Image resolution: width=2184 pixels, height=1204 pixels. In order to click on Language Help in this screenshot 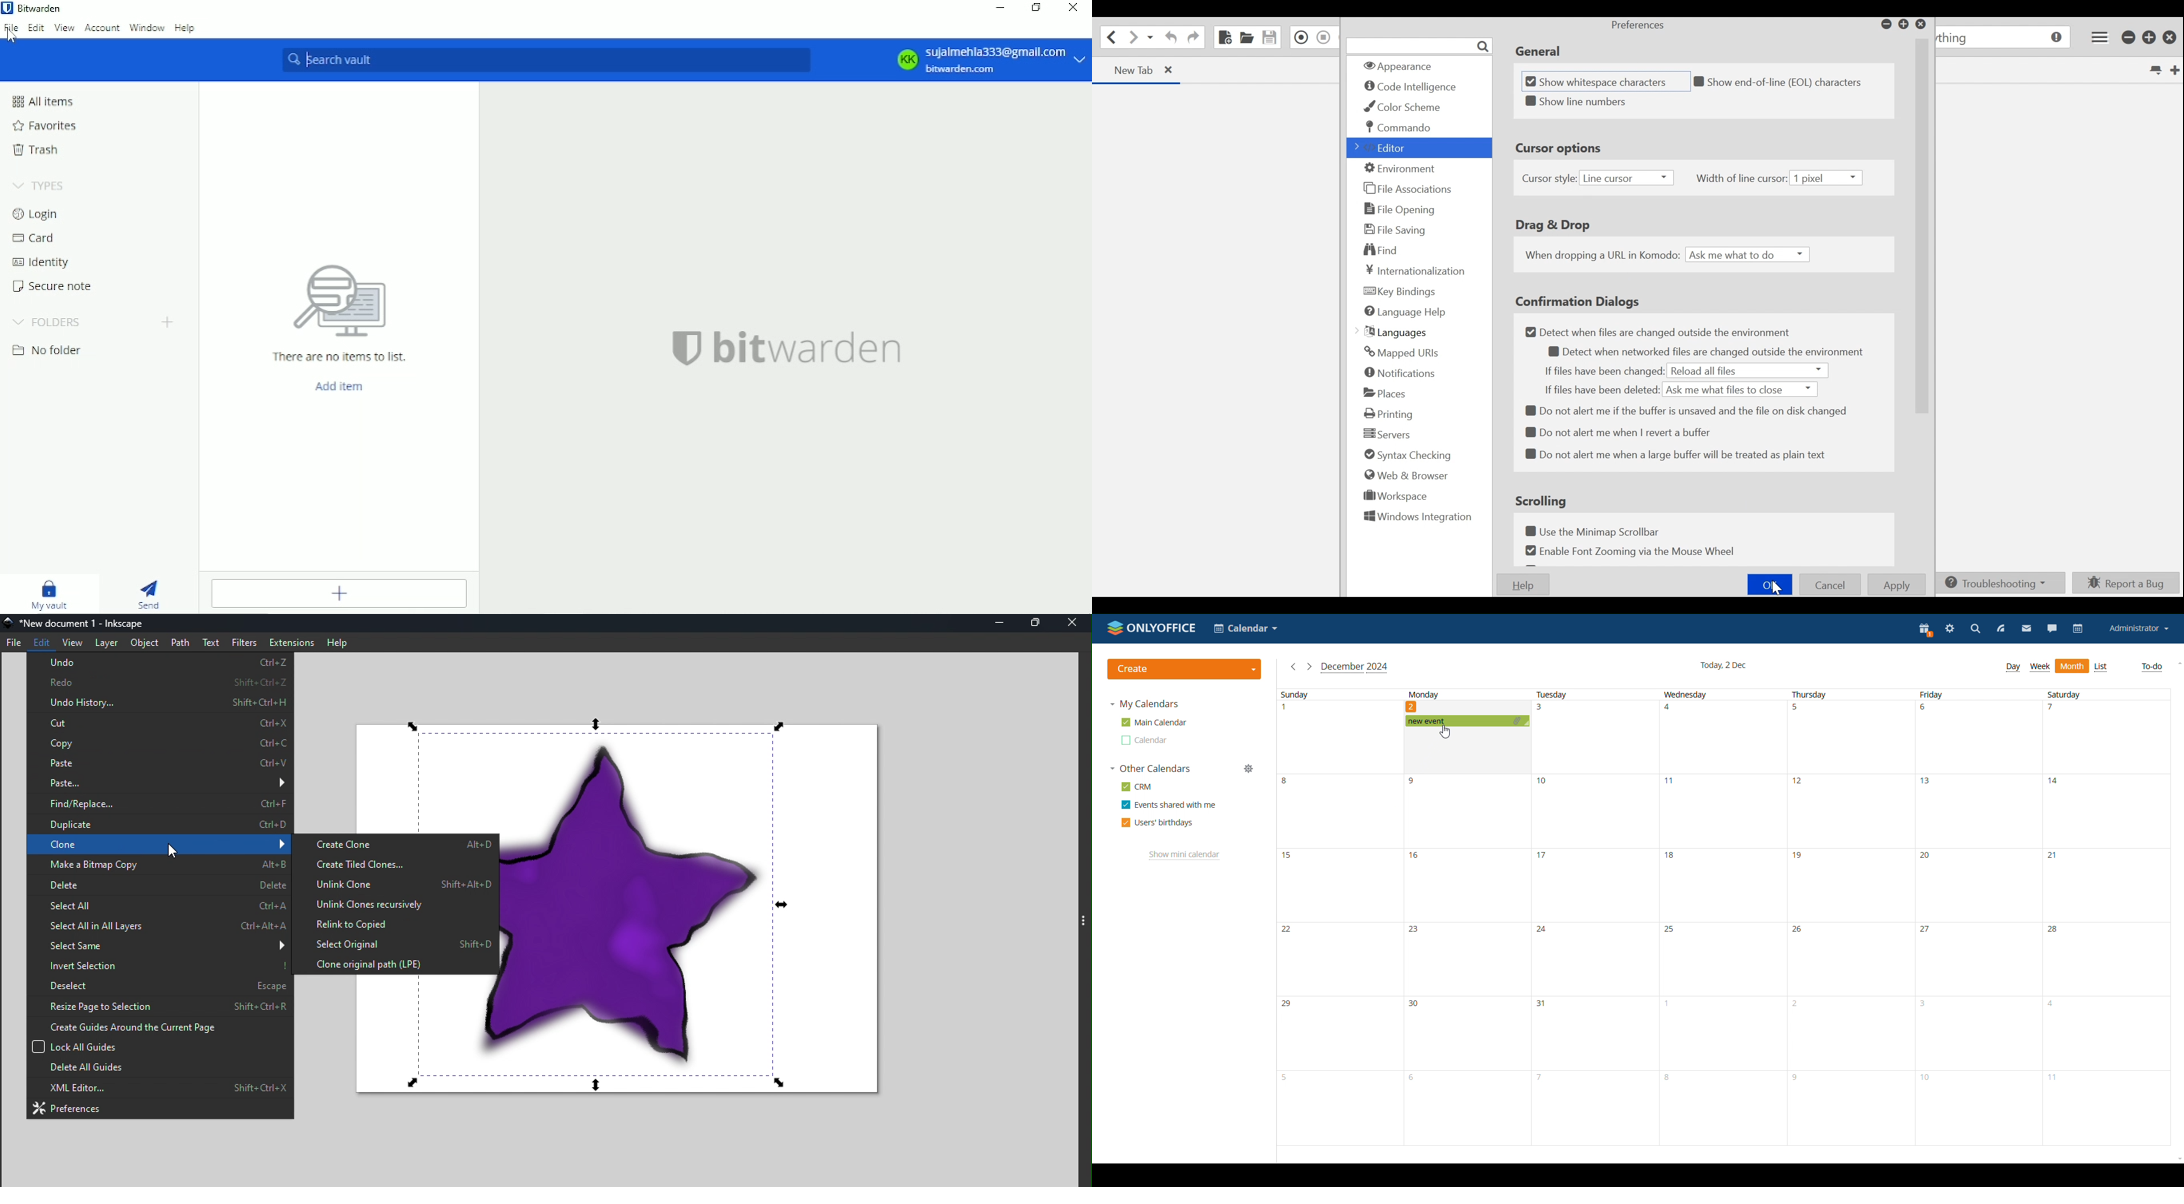, I will do `click(1405, 312)`.